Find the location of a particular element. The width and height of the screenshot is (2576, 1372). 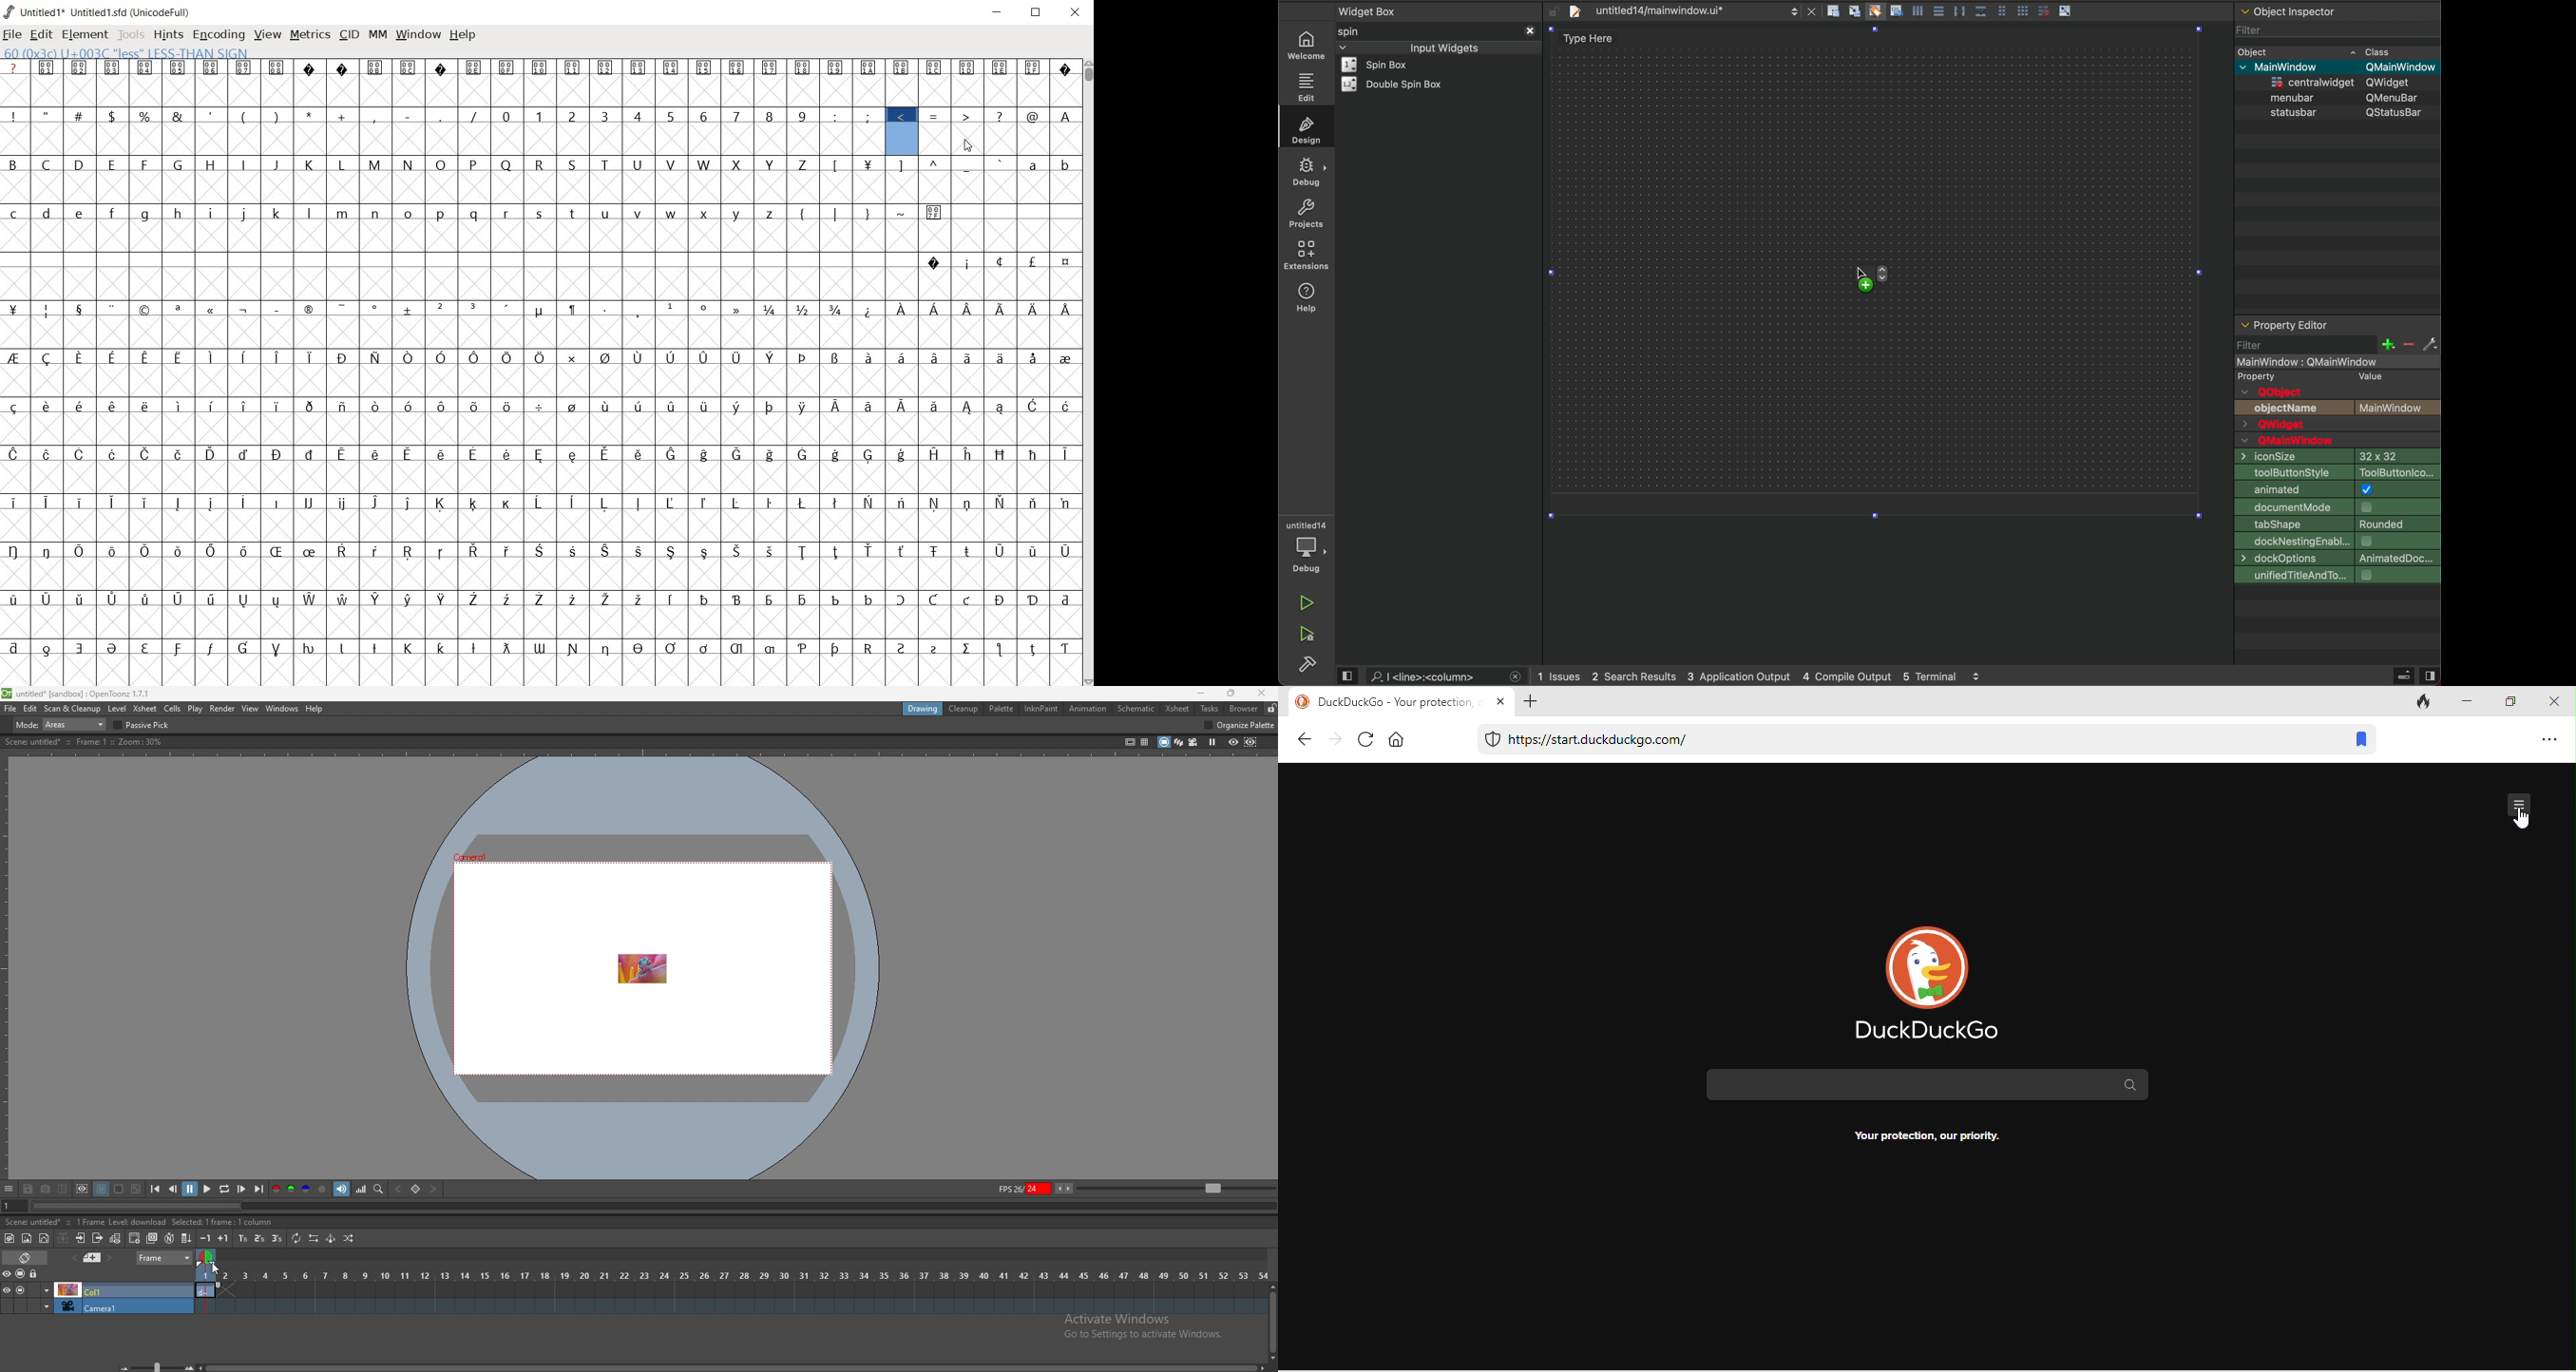

locator is located at coordinates (380, 1190).